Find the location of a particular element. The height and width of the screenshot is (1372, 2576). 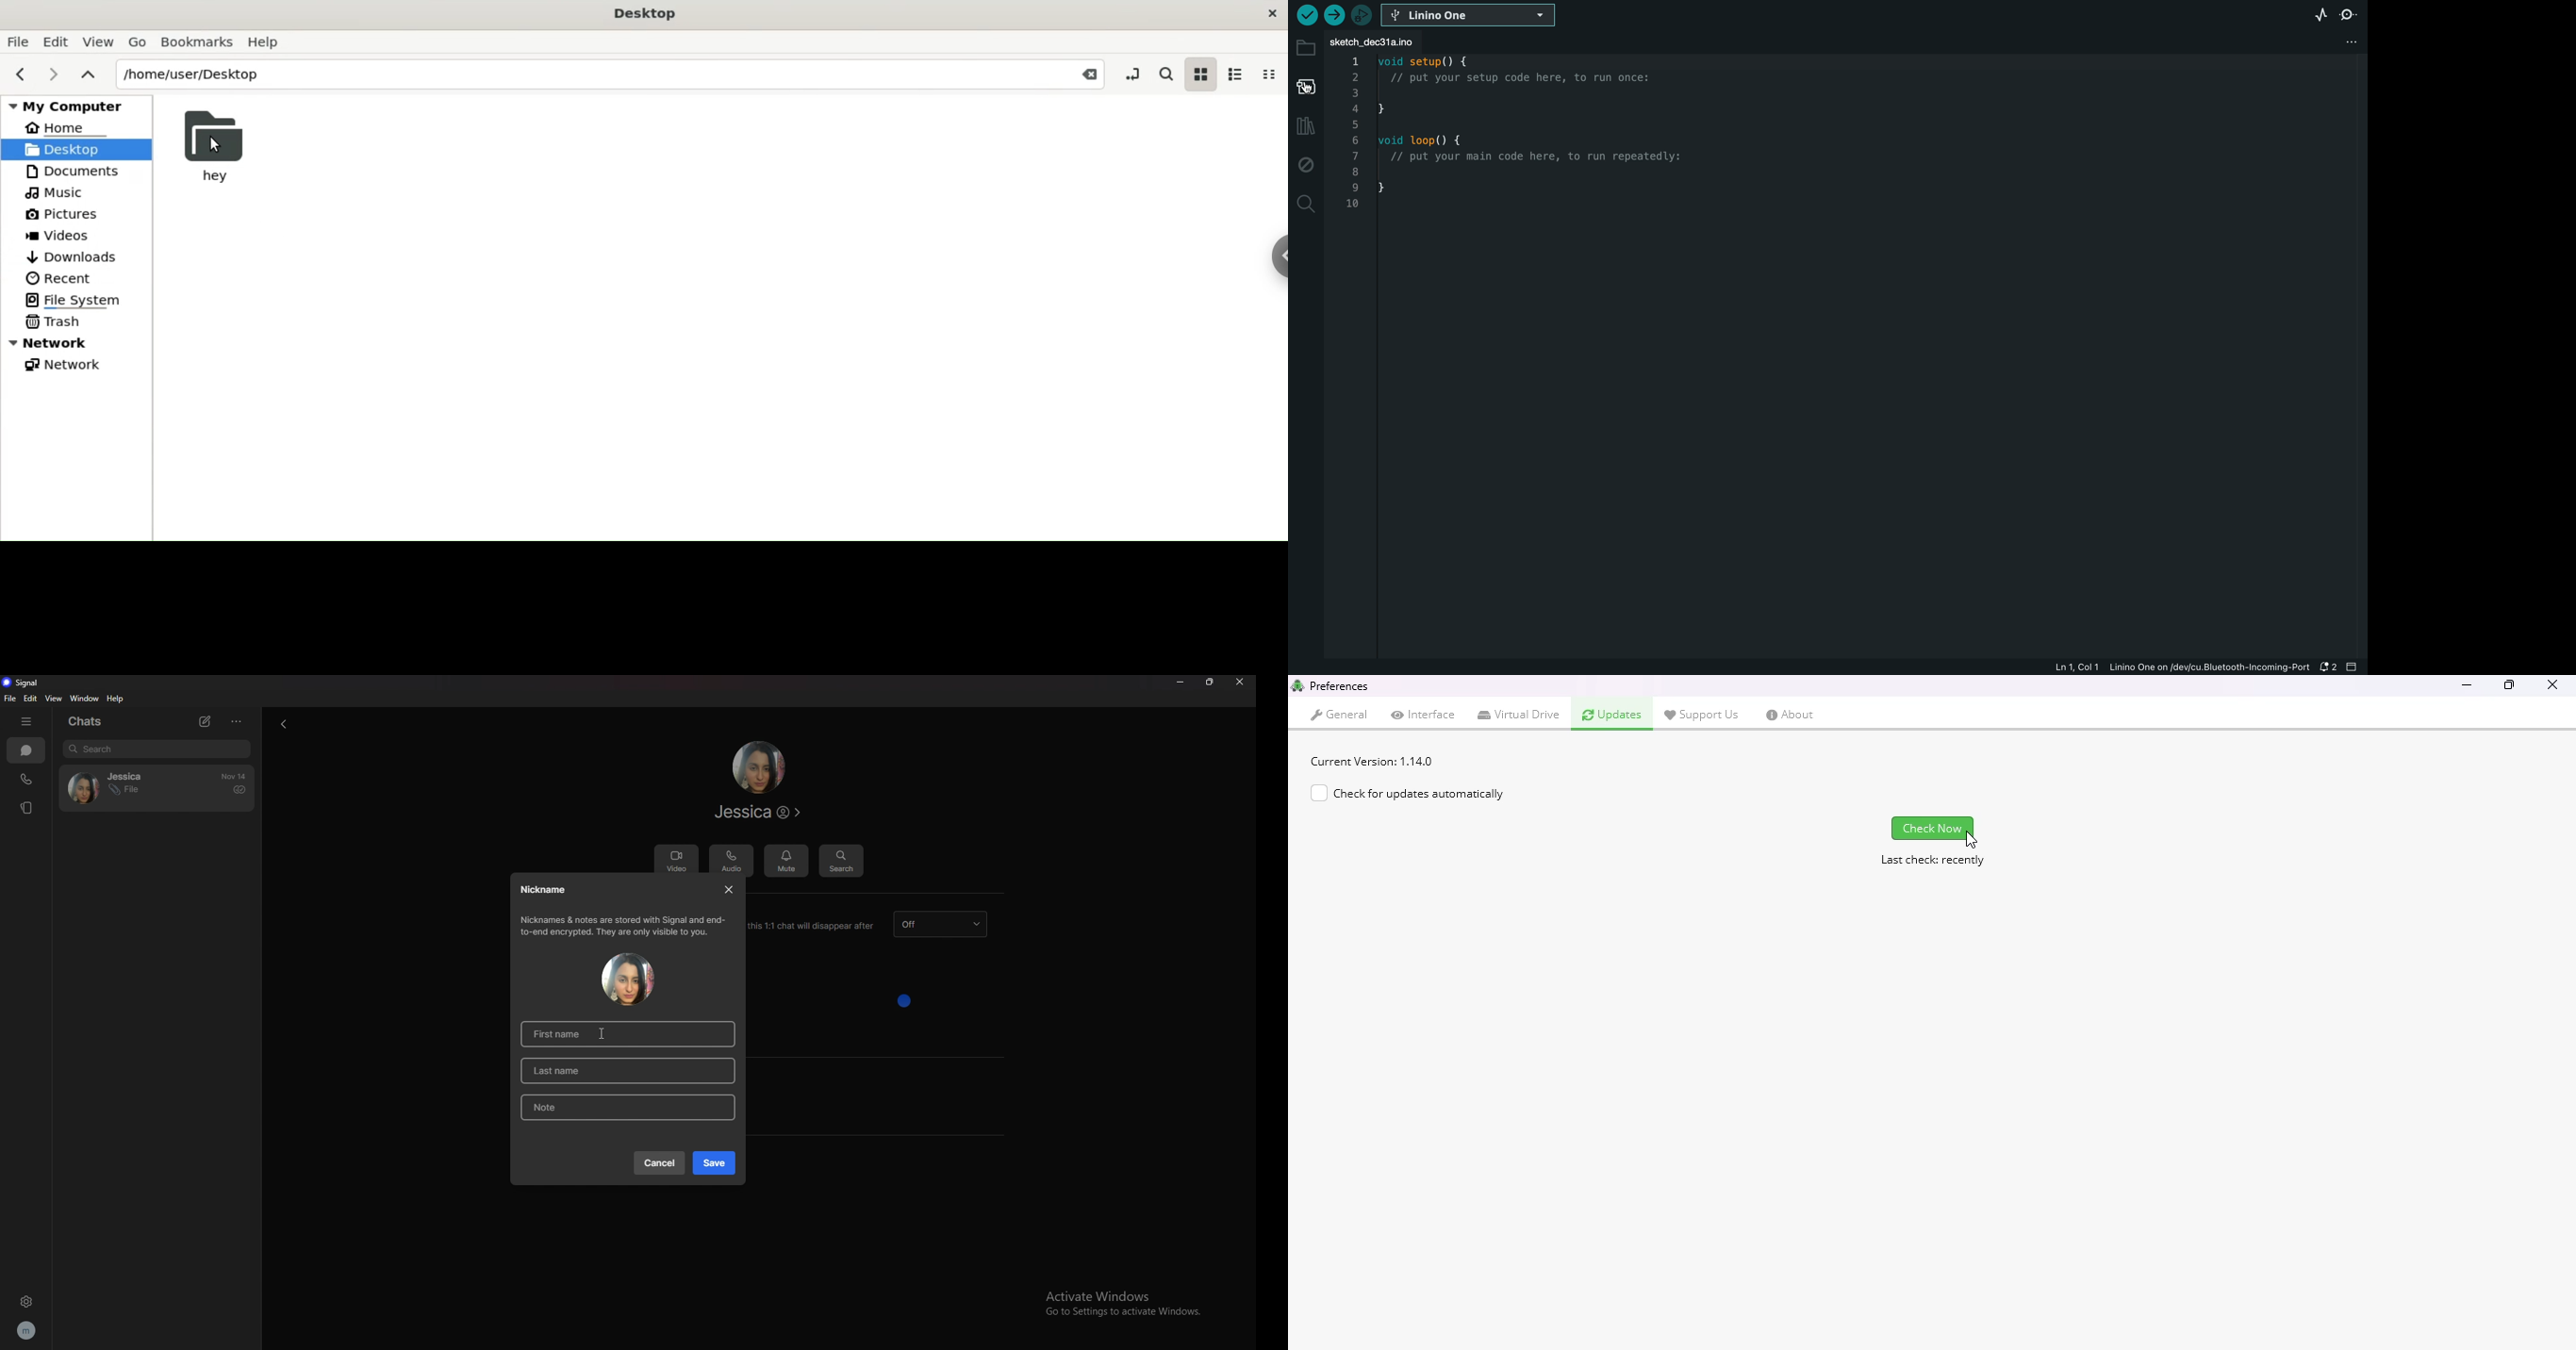

compact view is located at coordinates (1270, 74).